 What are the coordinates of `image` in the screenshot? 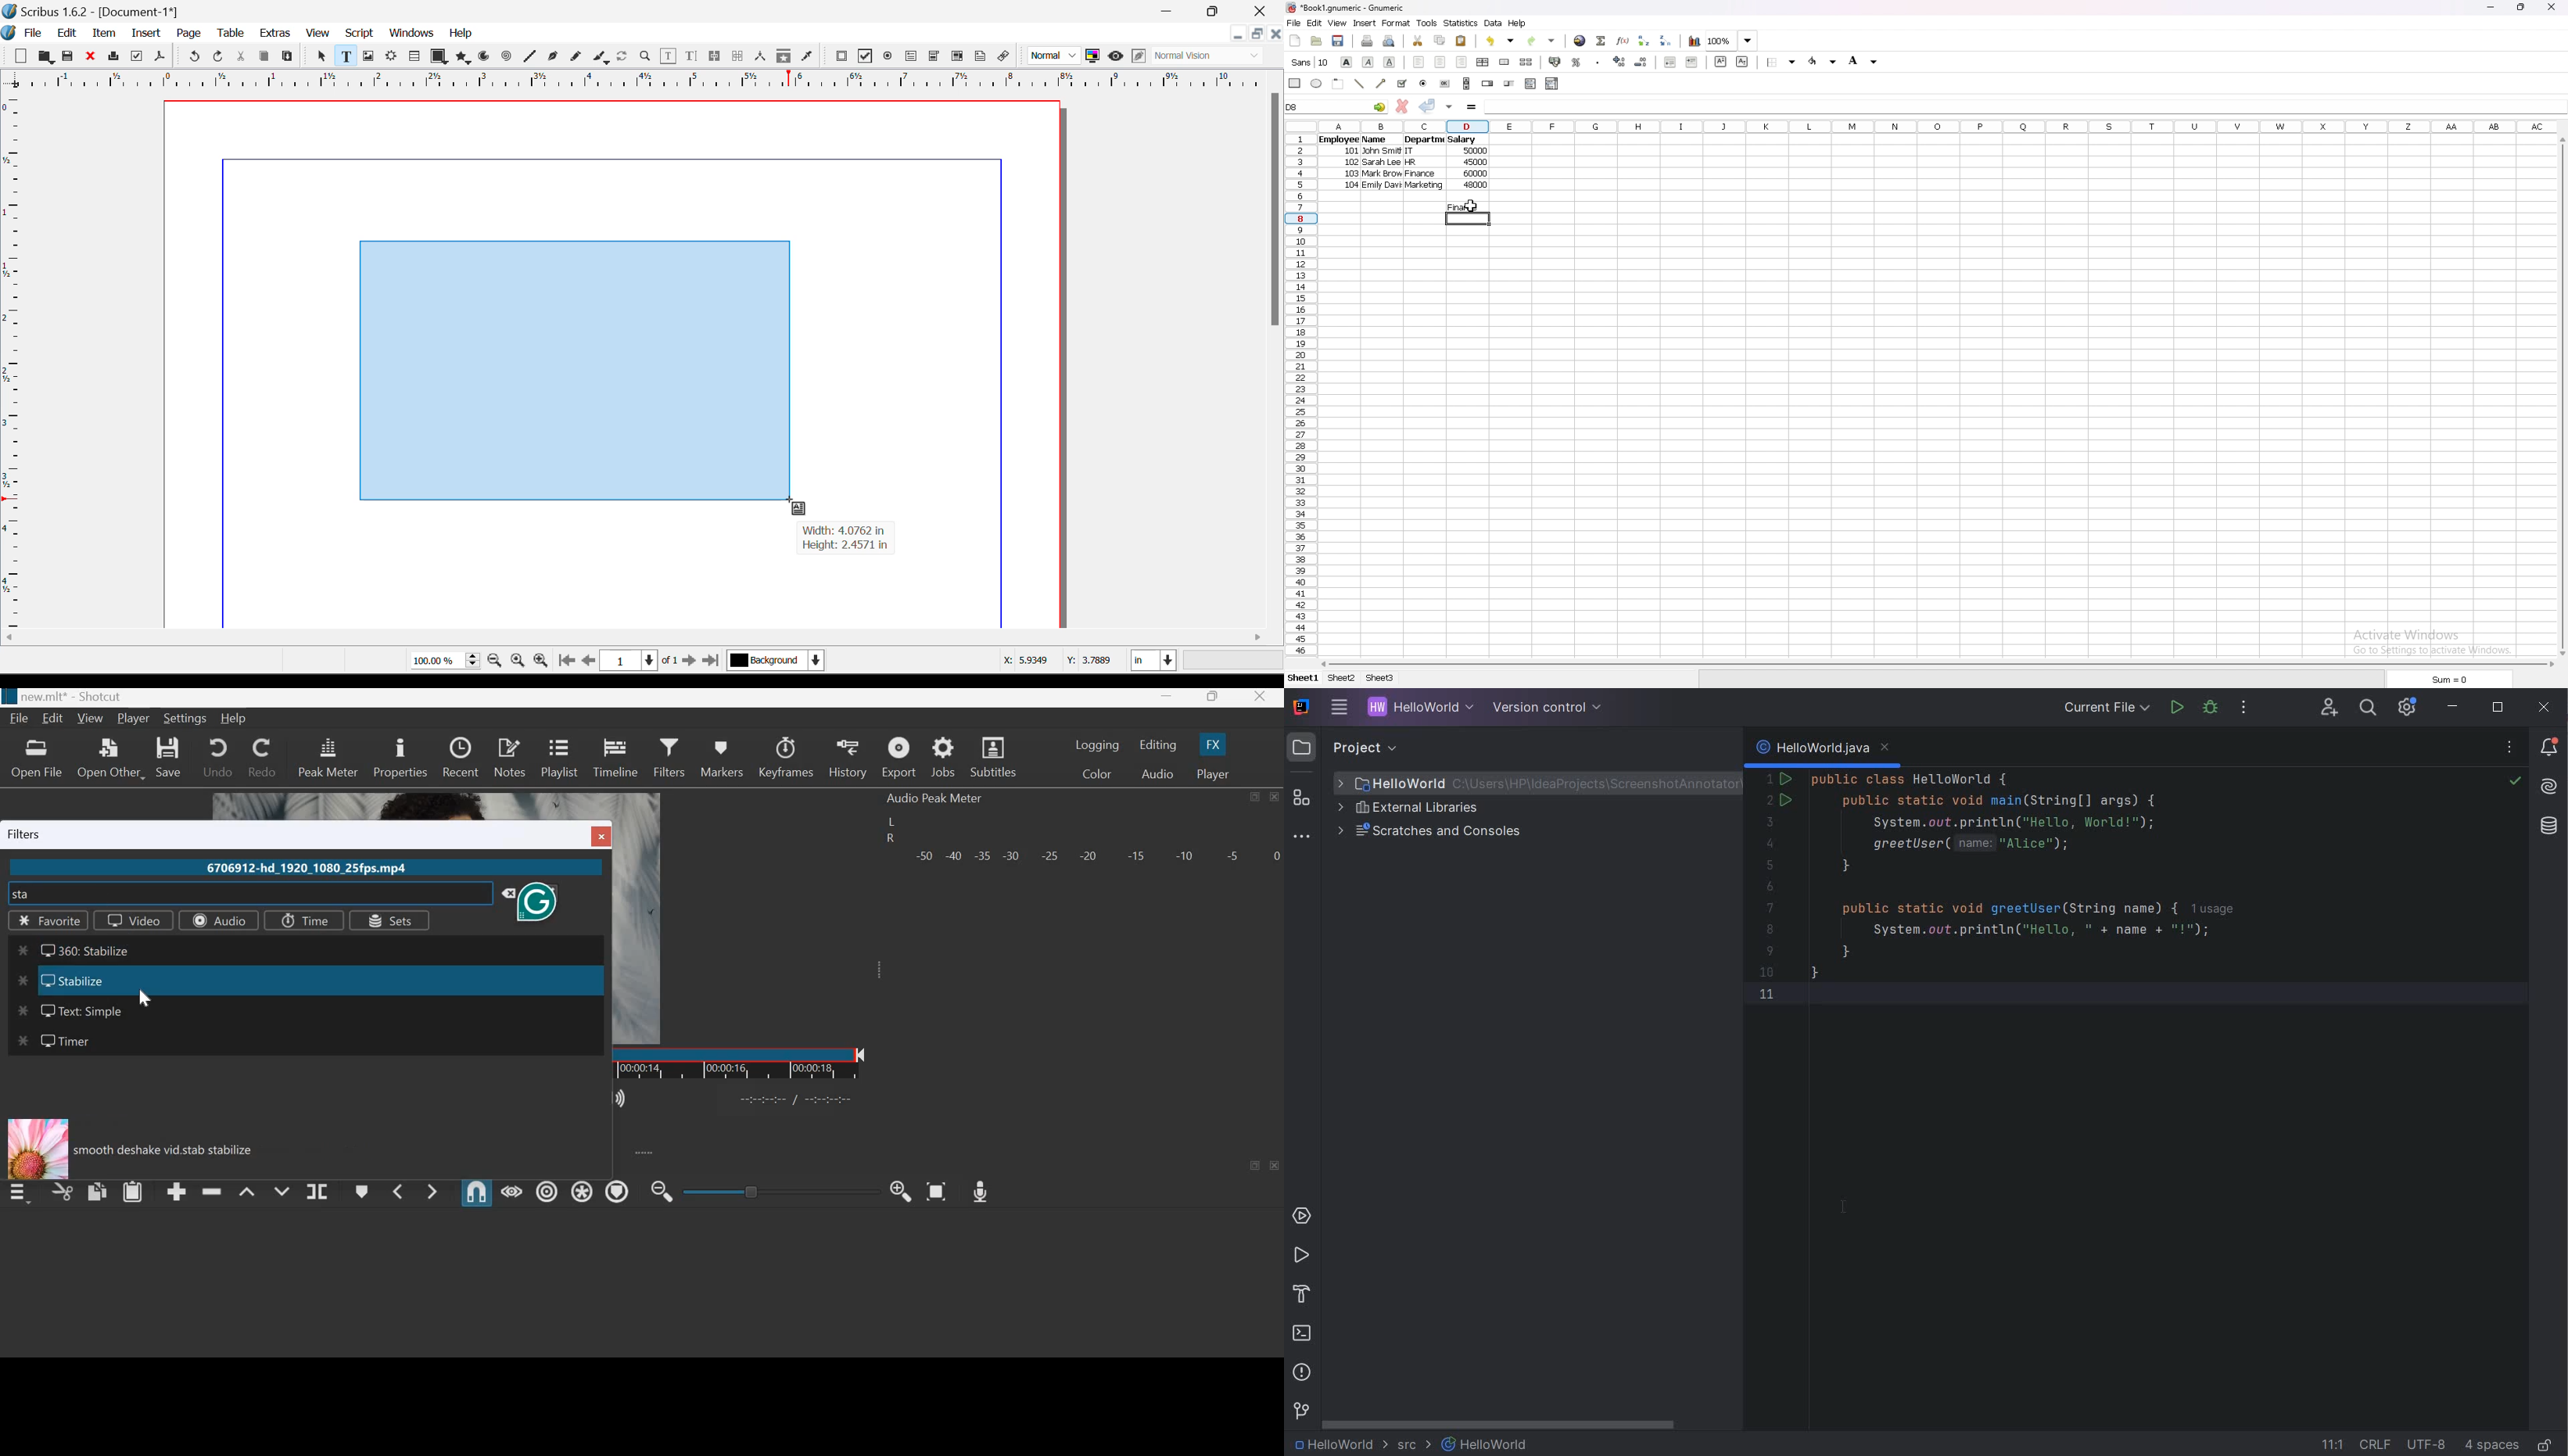 It's located at (37, 1149).